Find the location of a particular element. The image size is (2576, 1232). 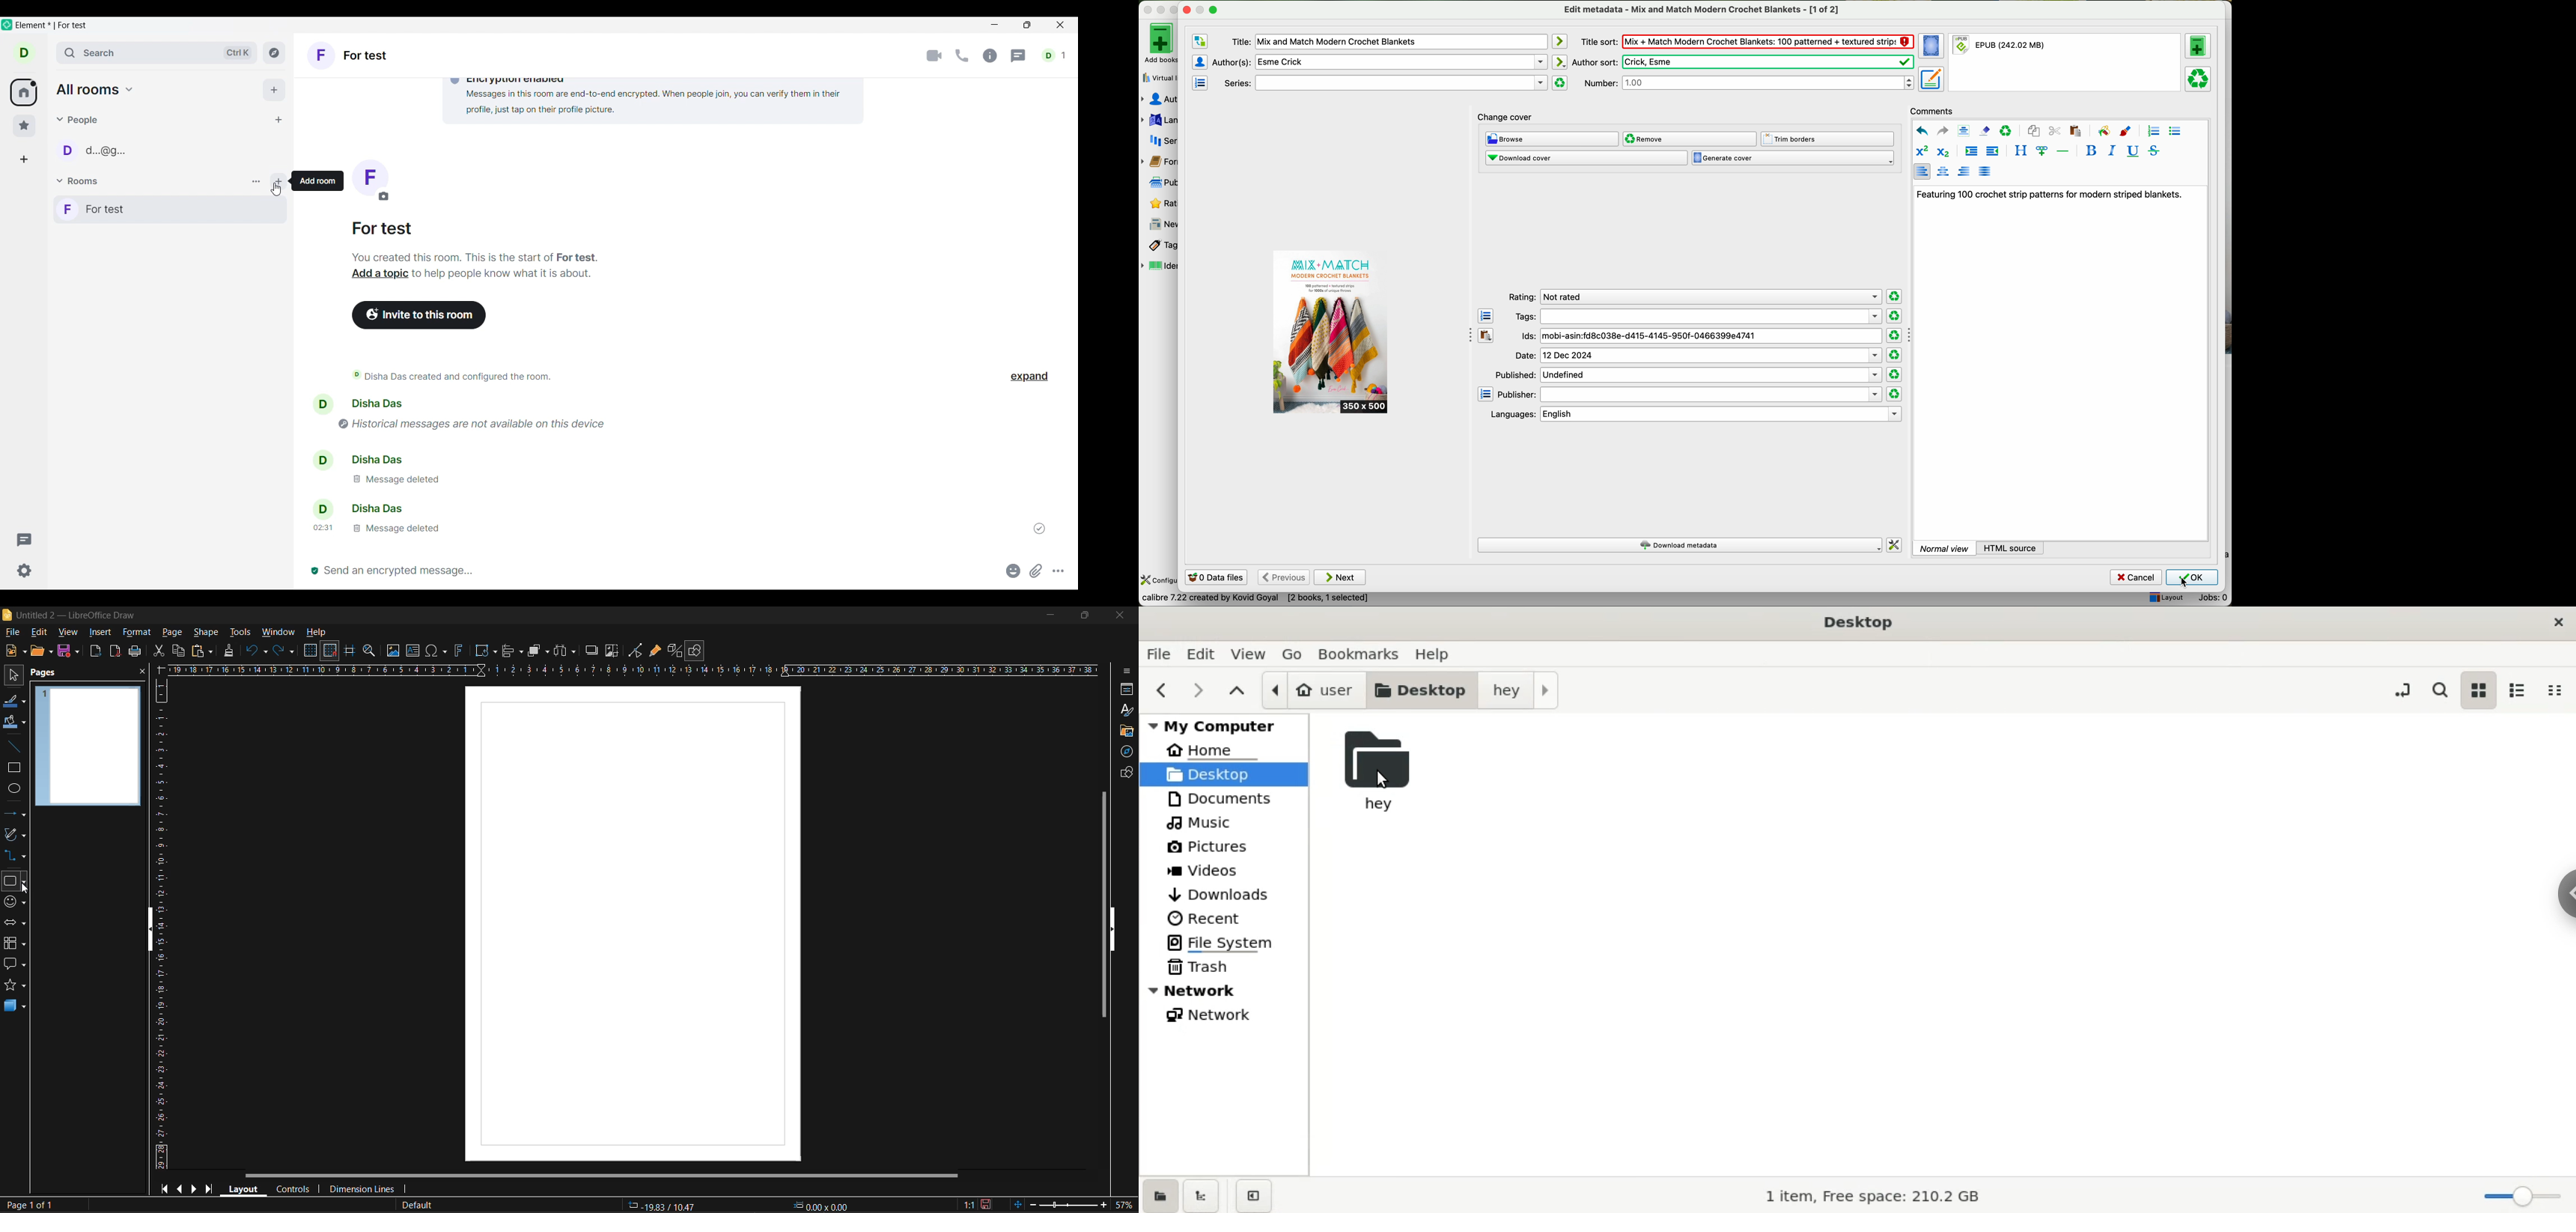

book cover preview is located at coordinates (1331, 332).